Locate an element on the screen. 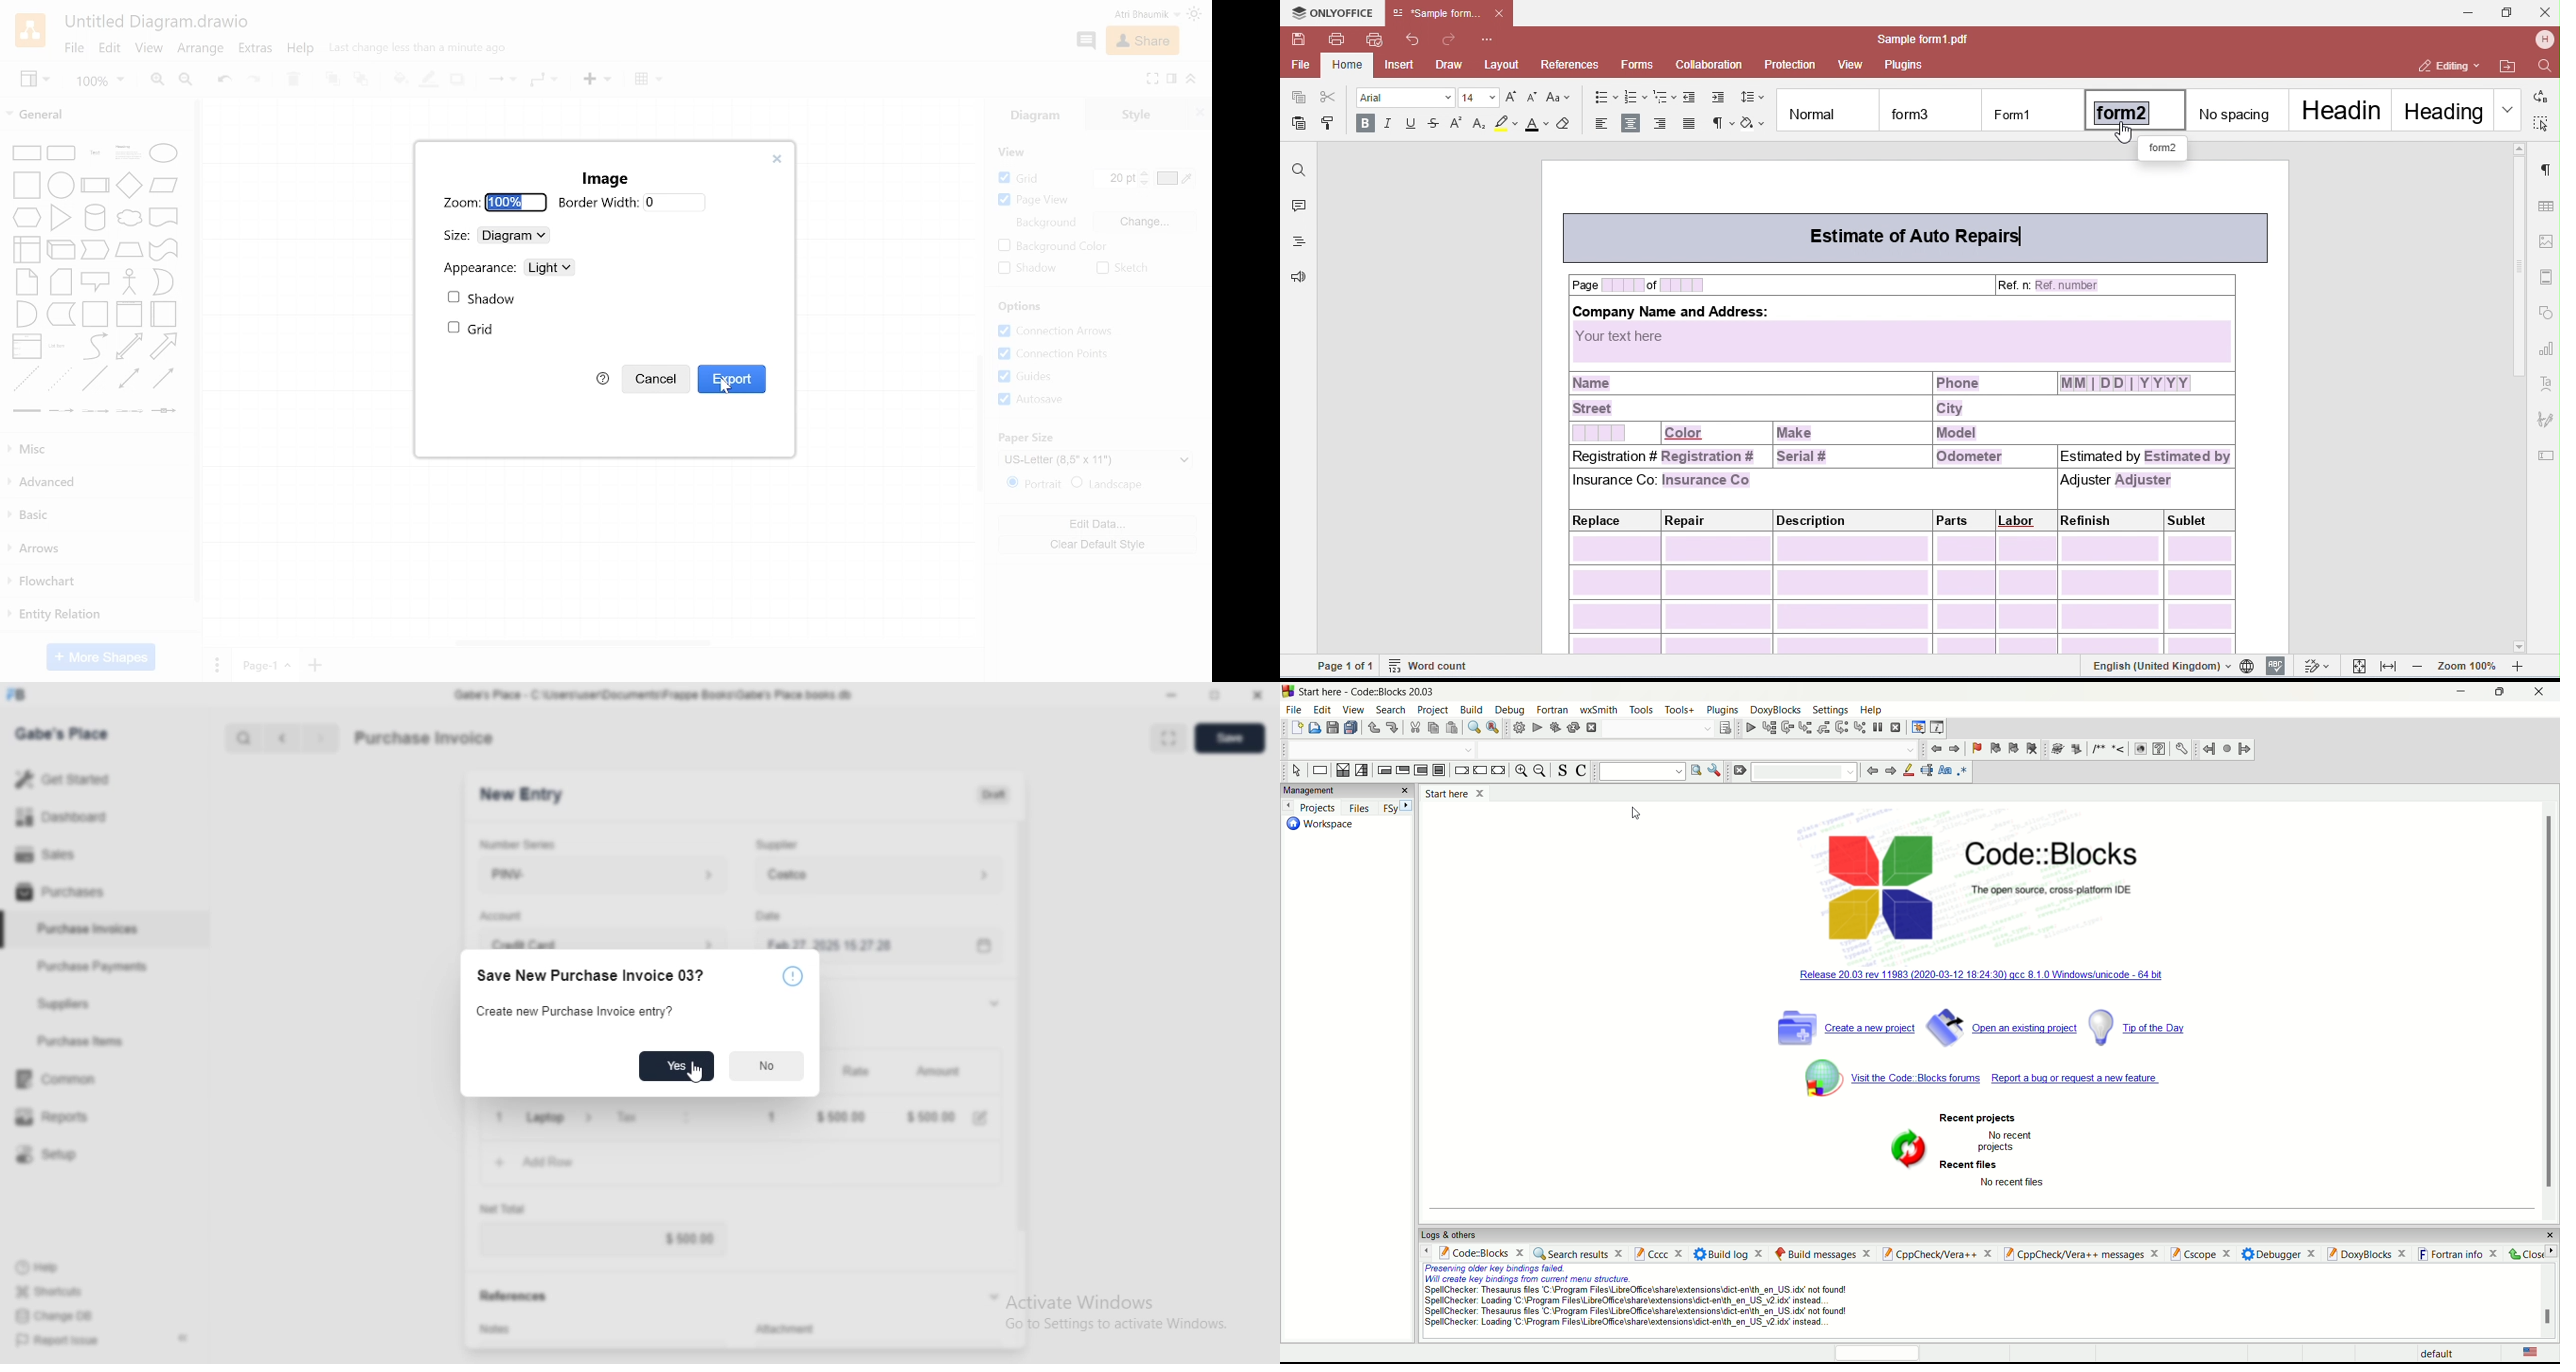  Activate Windows Go to Settings to activate Windows. is located at coordinates (1117, 1312).